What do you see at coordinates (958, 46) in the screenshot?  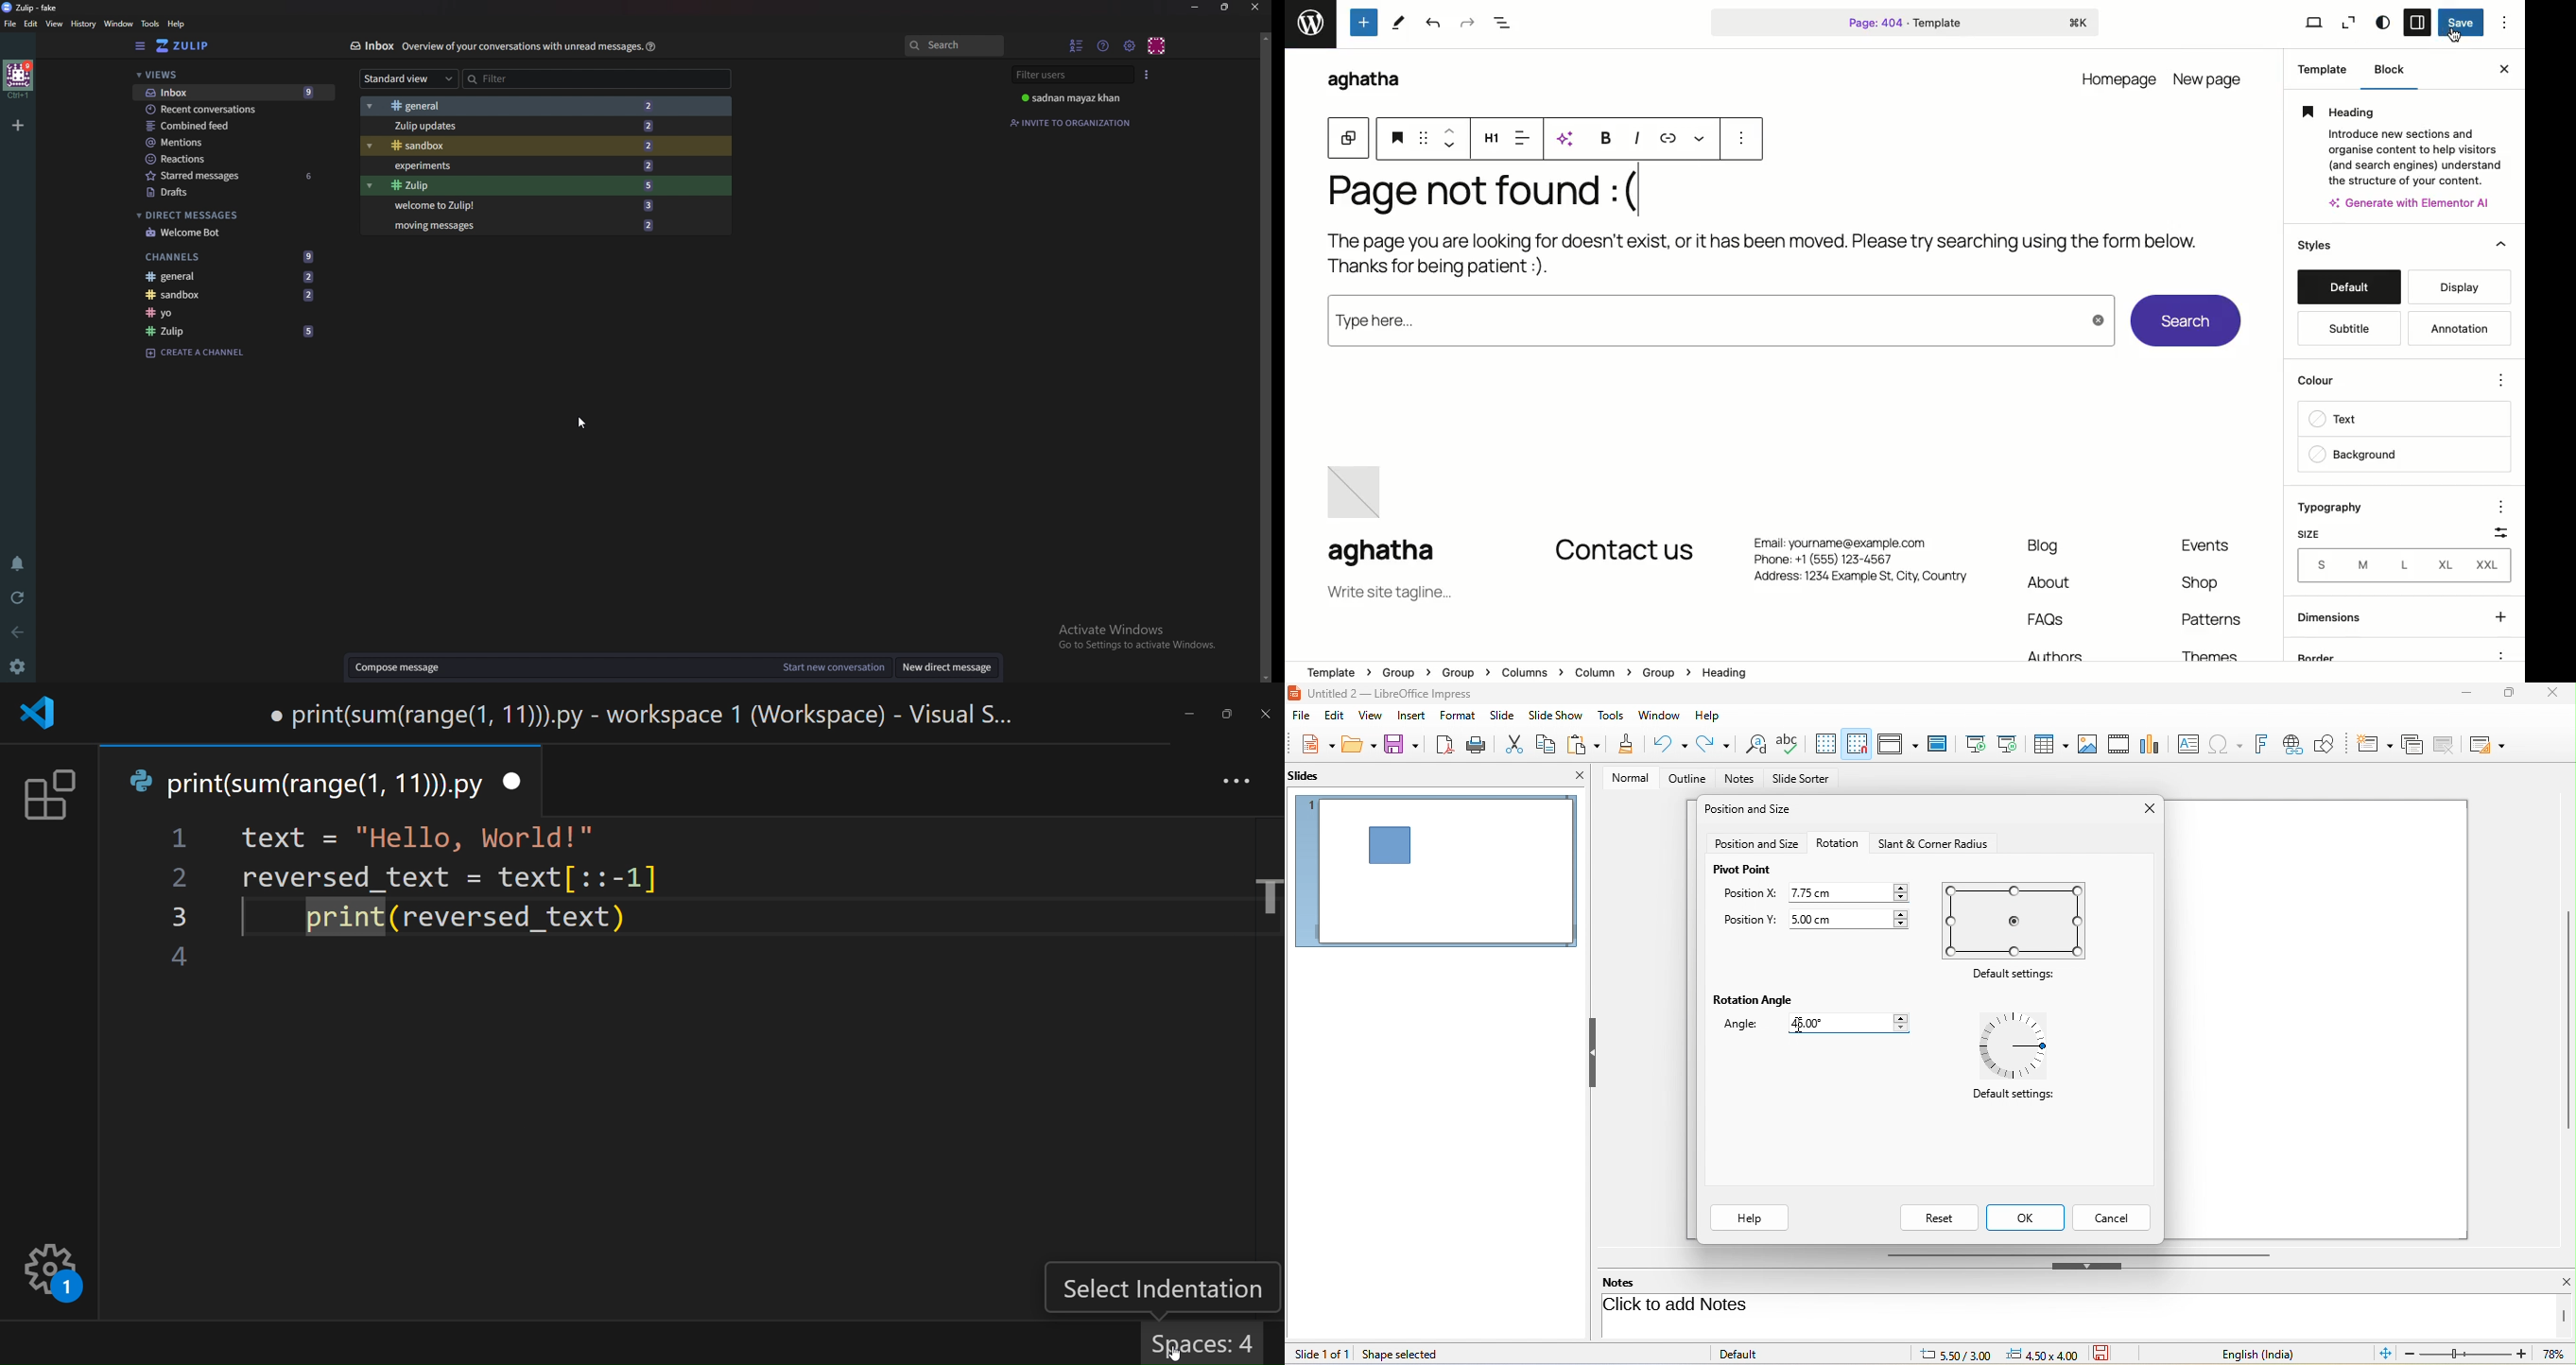 I see `search` at bounding box center [958, 46].